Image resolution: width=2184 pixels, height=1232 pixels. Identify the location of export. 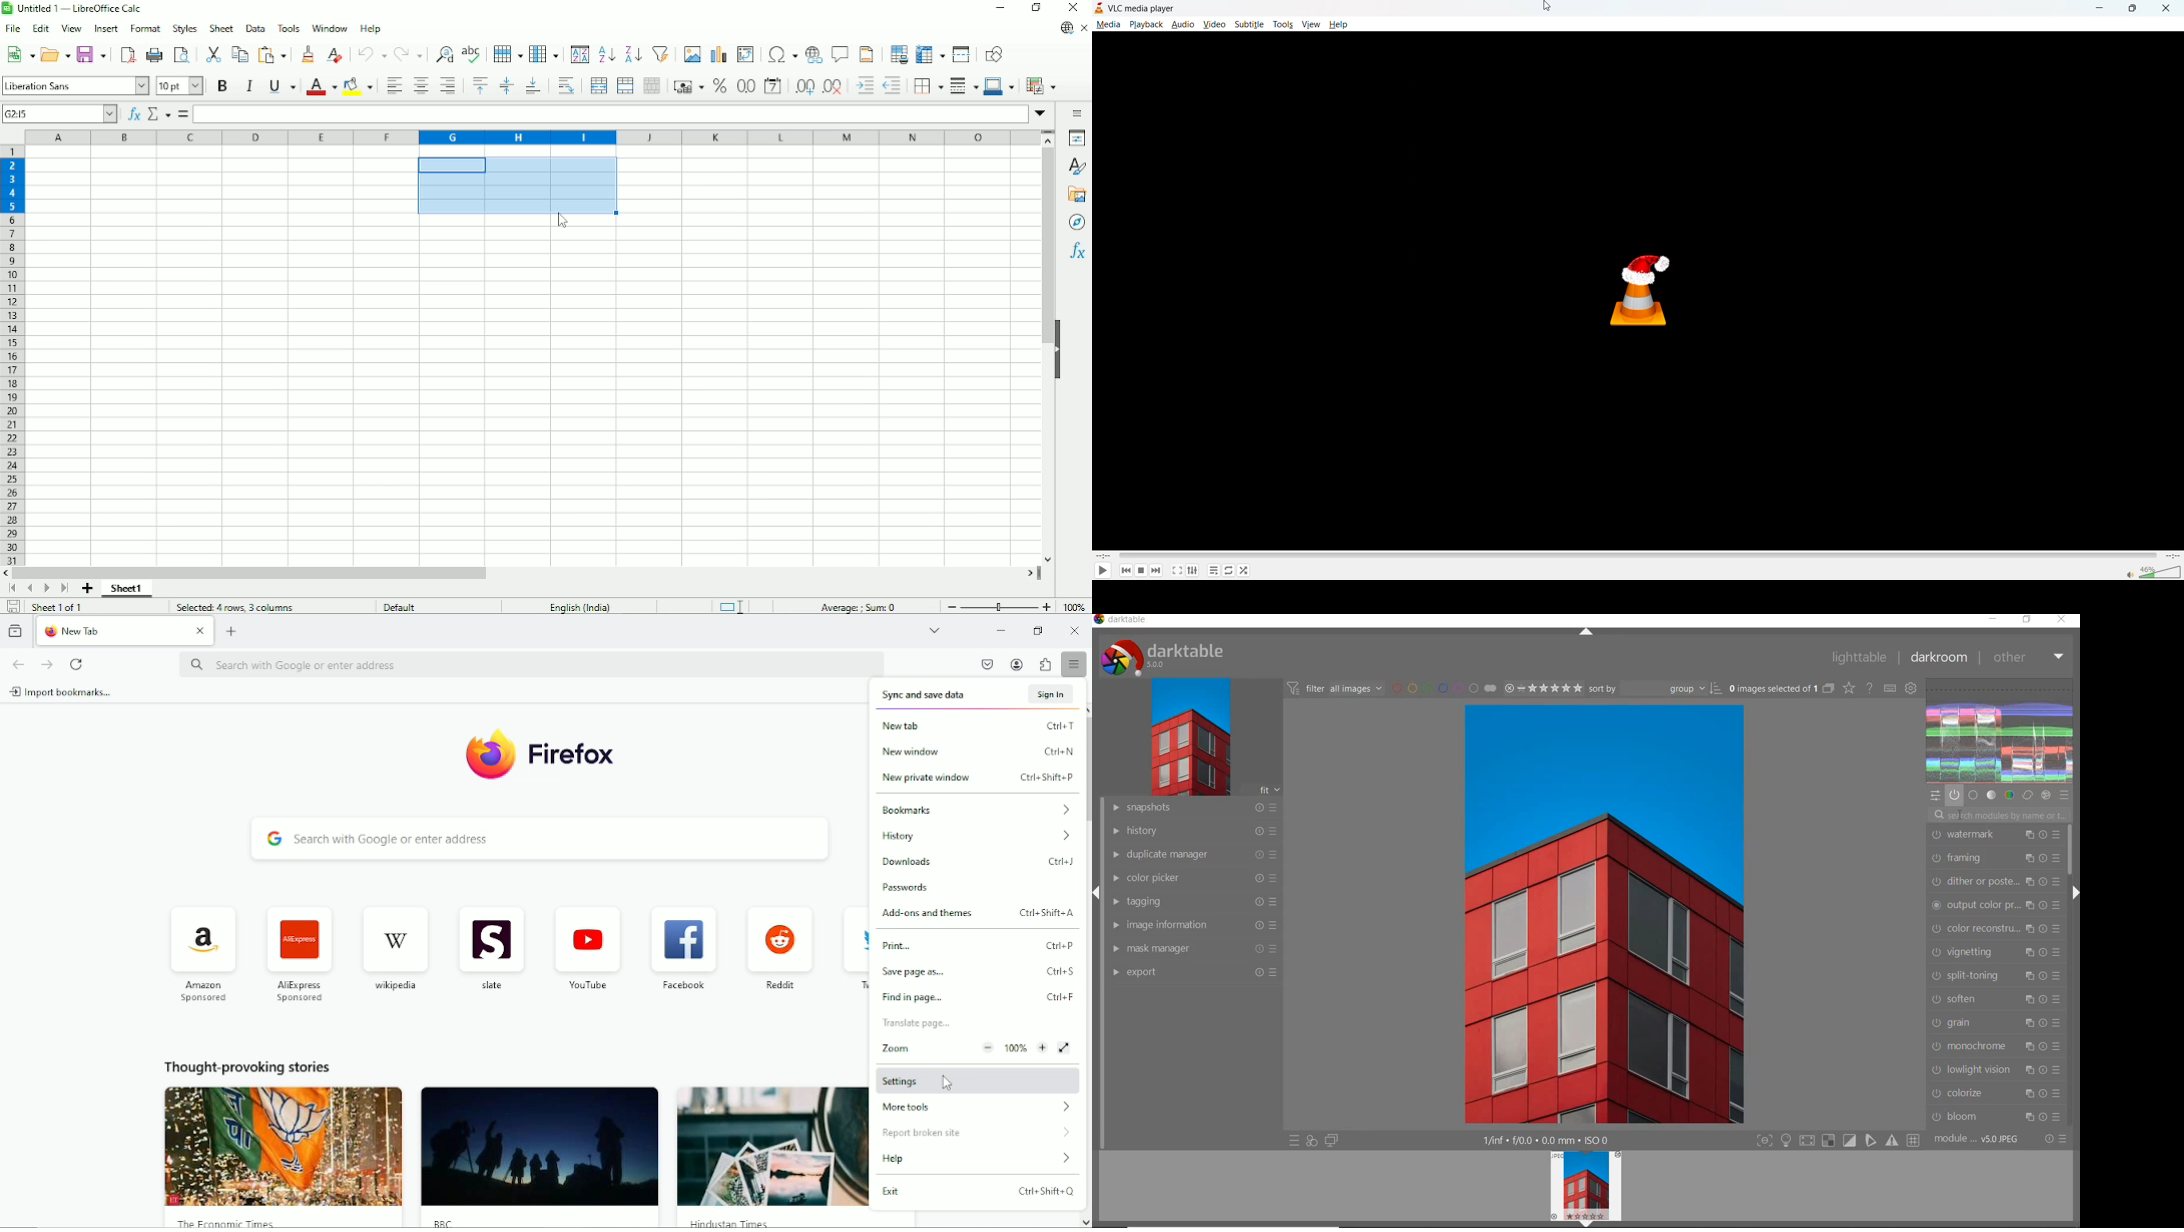
(1194, 973).